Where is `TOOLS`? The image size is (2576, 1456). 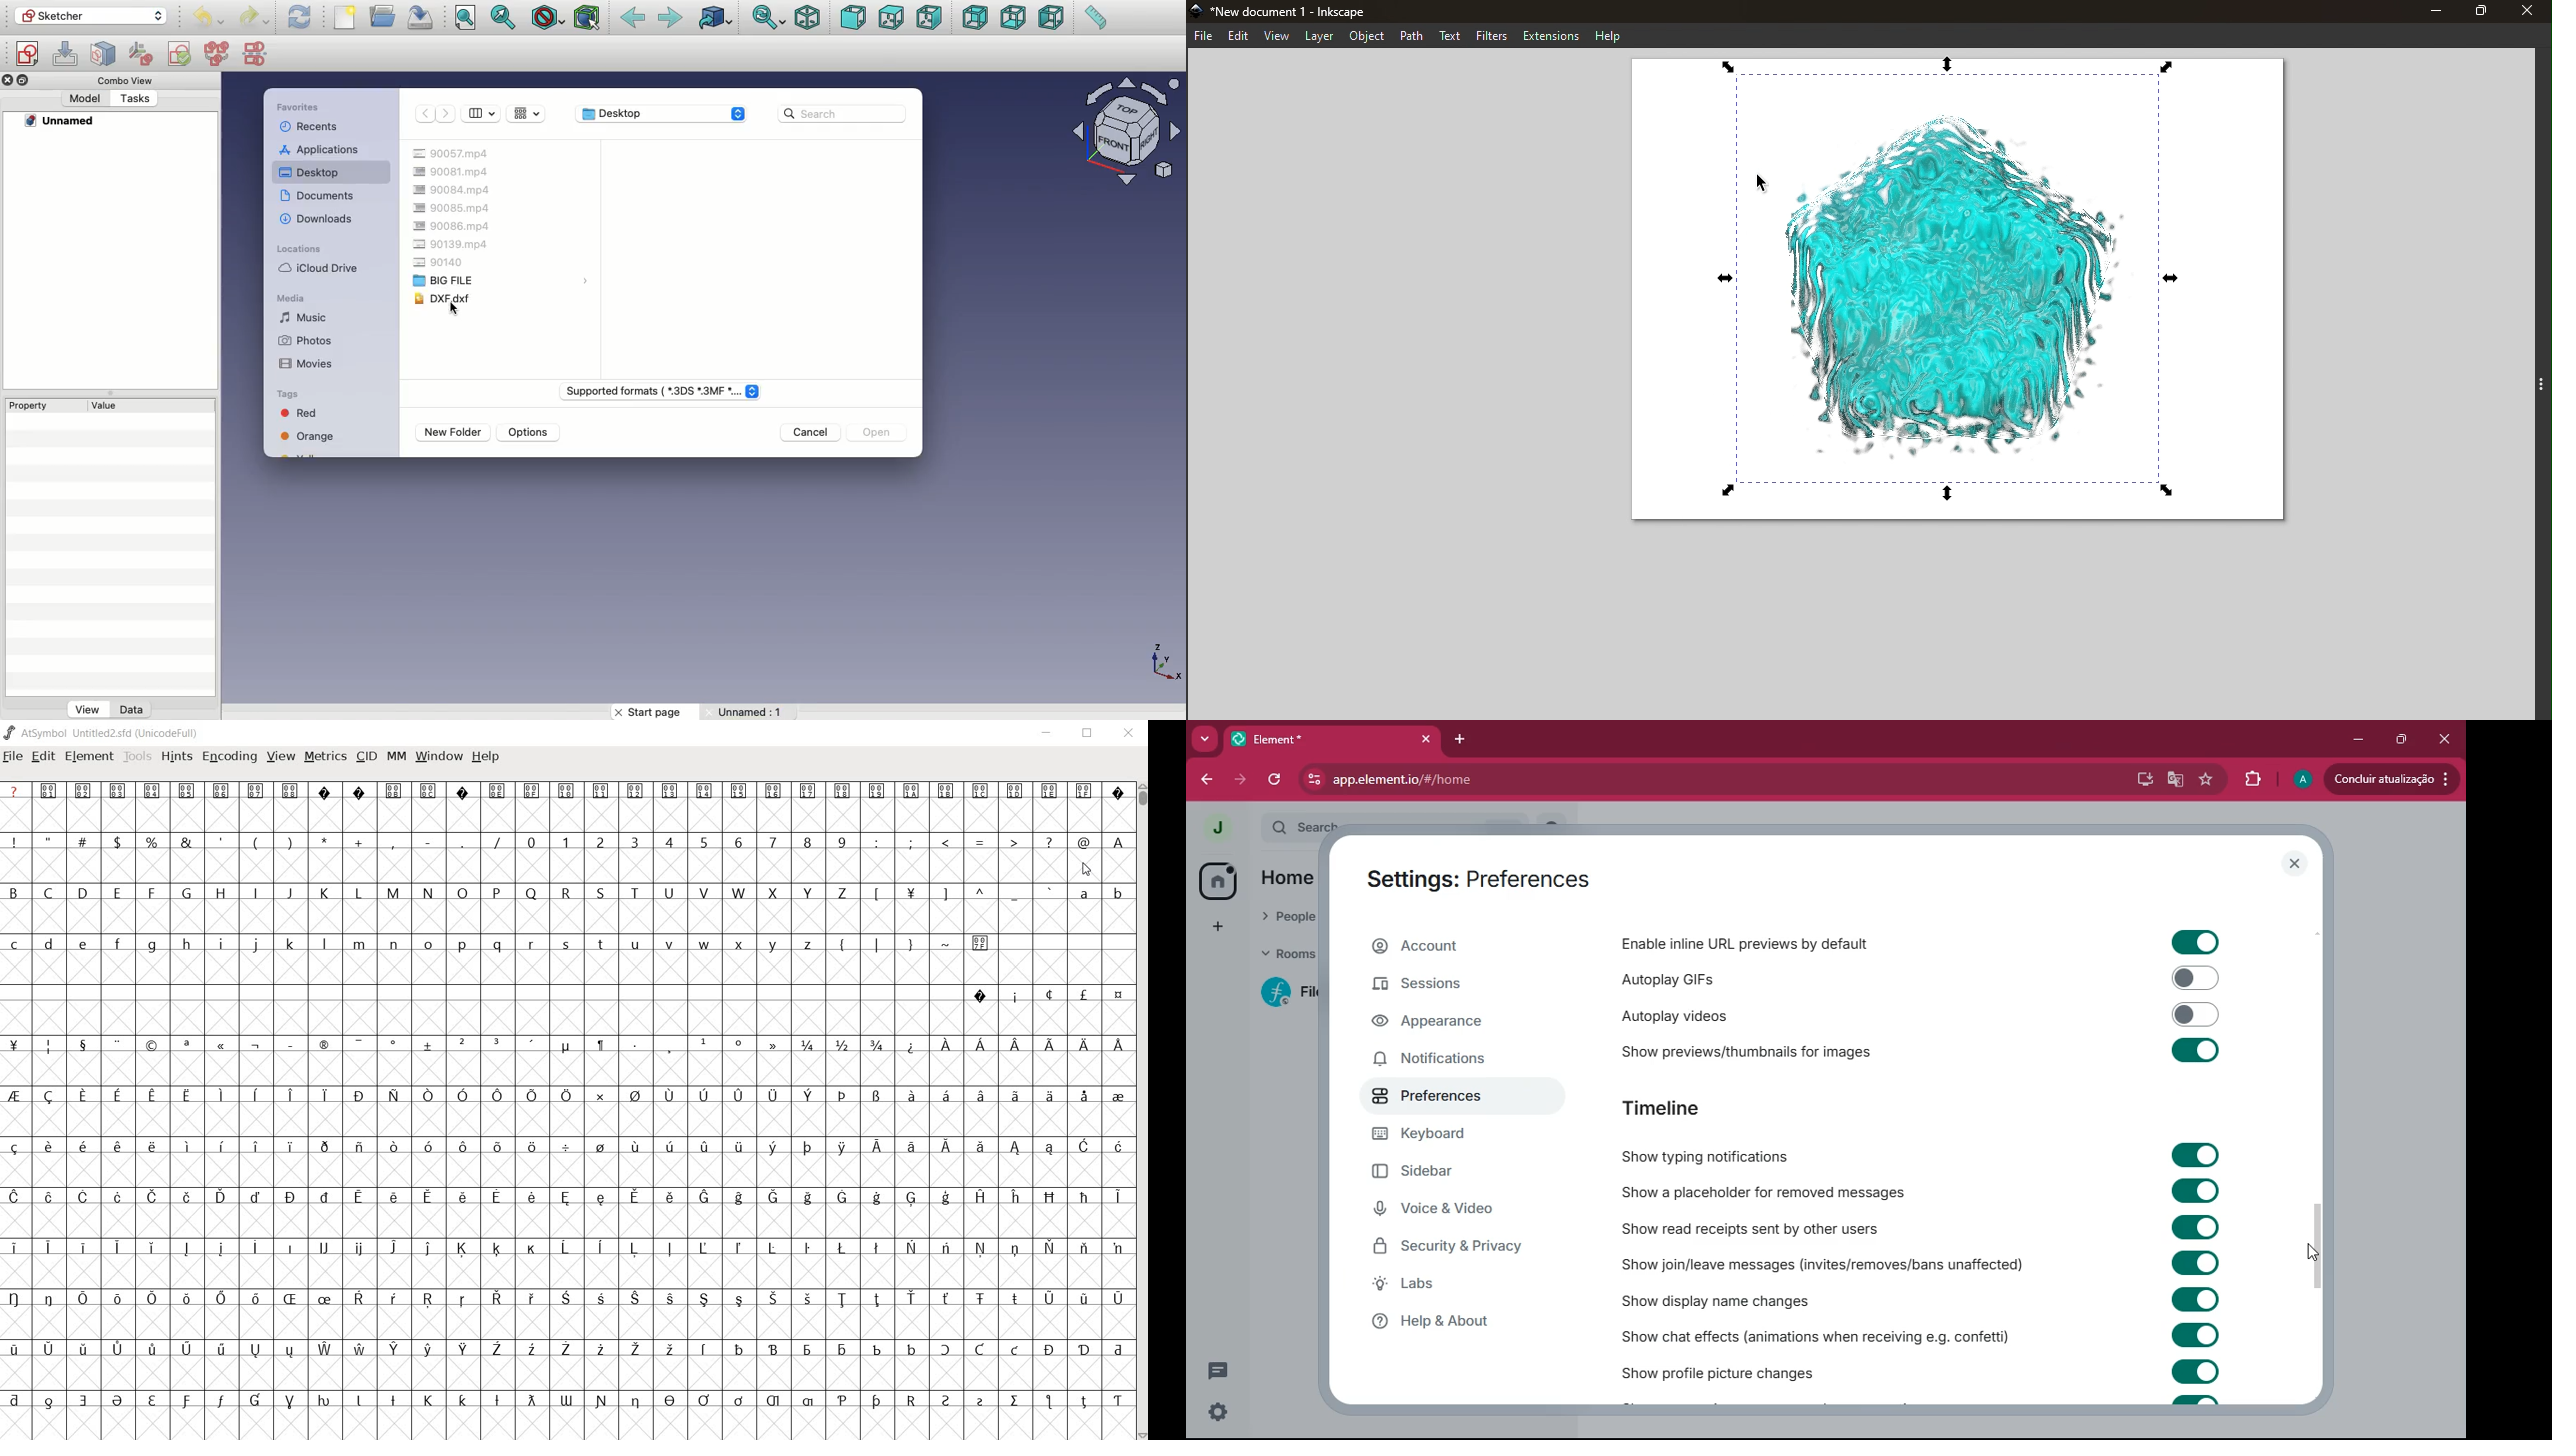 TOOLS is located at coordinates (137, 757).